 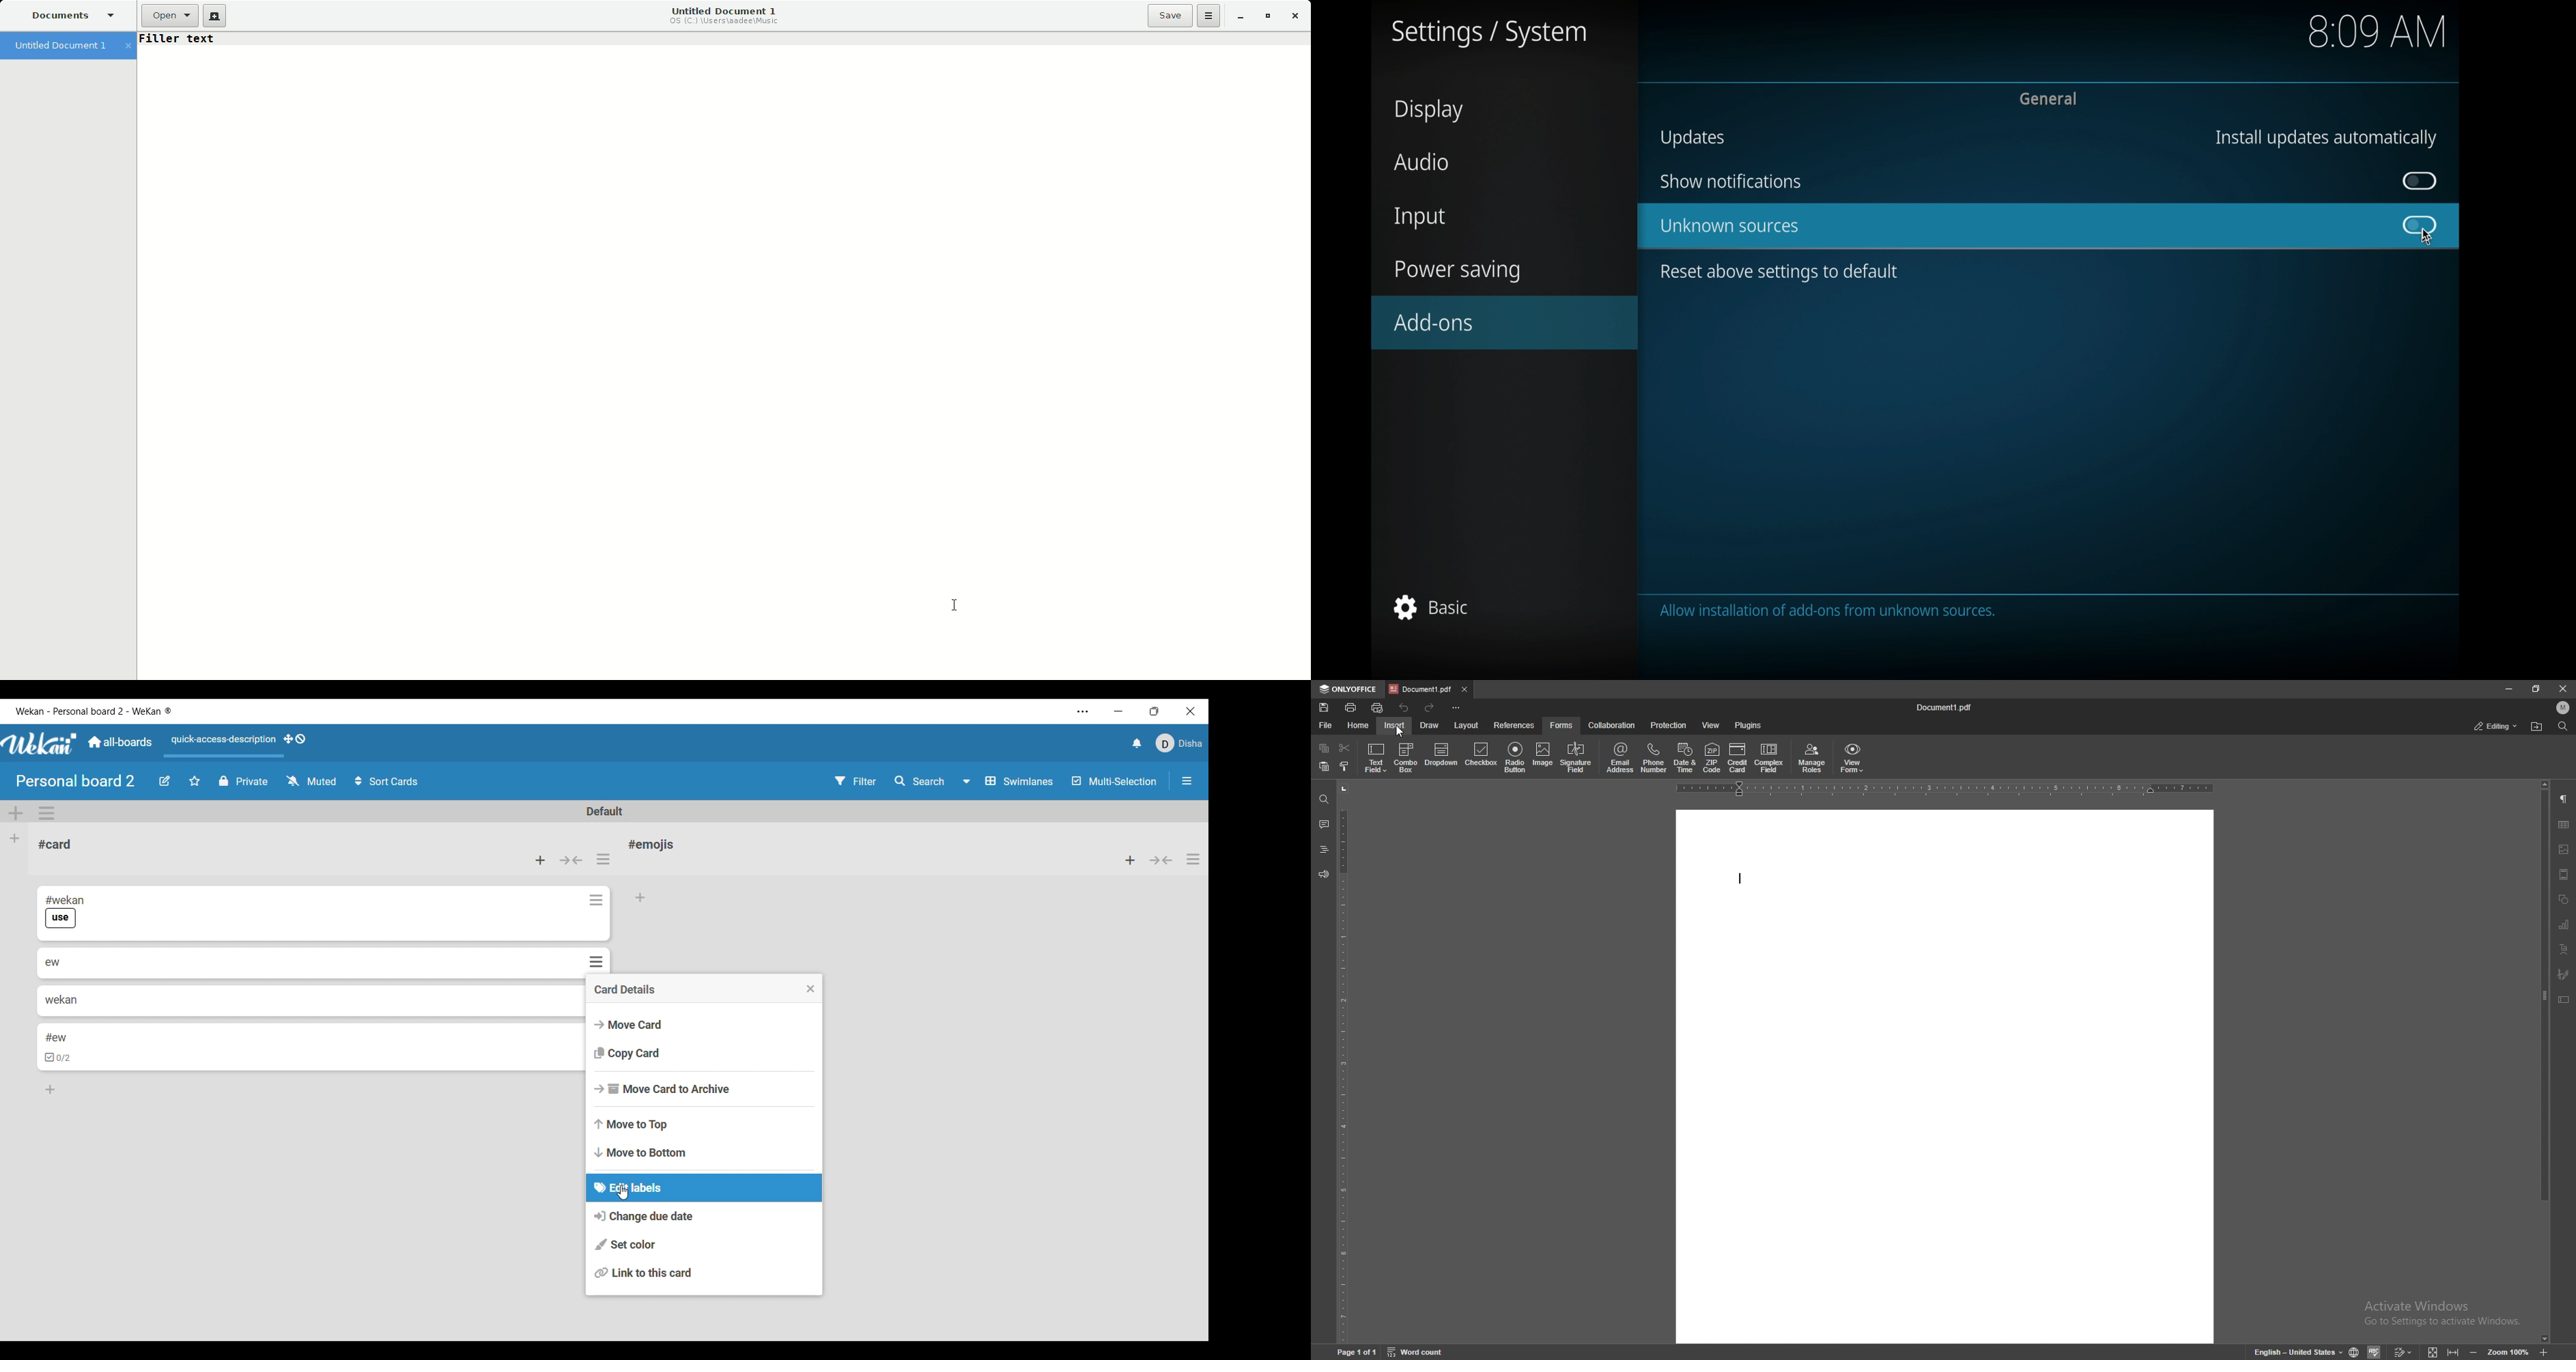 What do you see at coordinates (705, 1154) in the screenshot?
I see `Move to bottom` at bounding box center [705, 1154].